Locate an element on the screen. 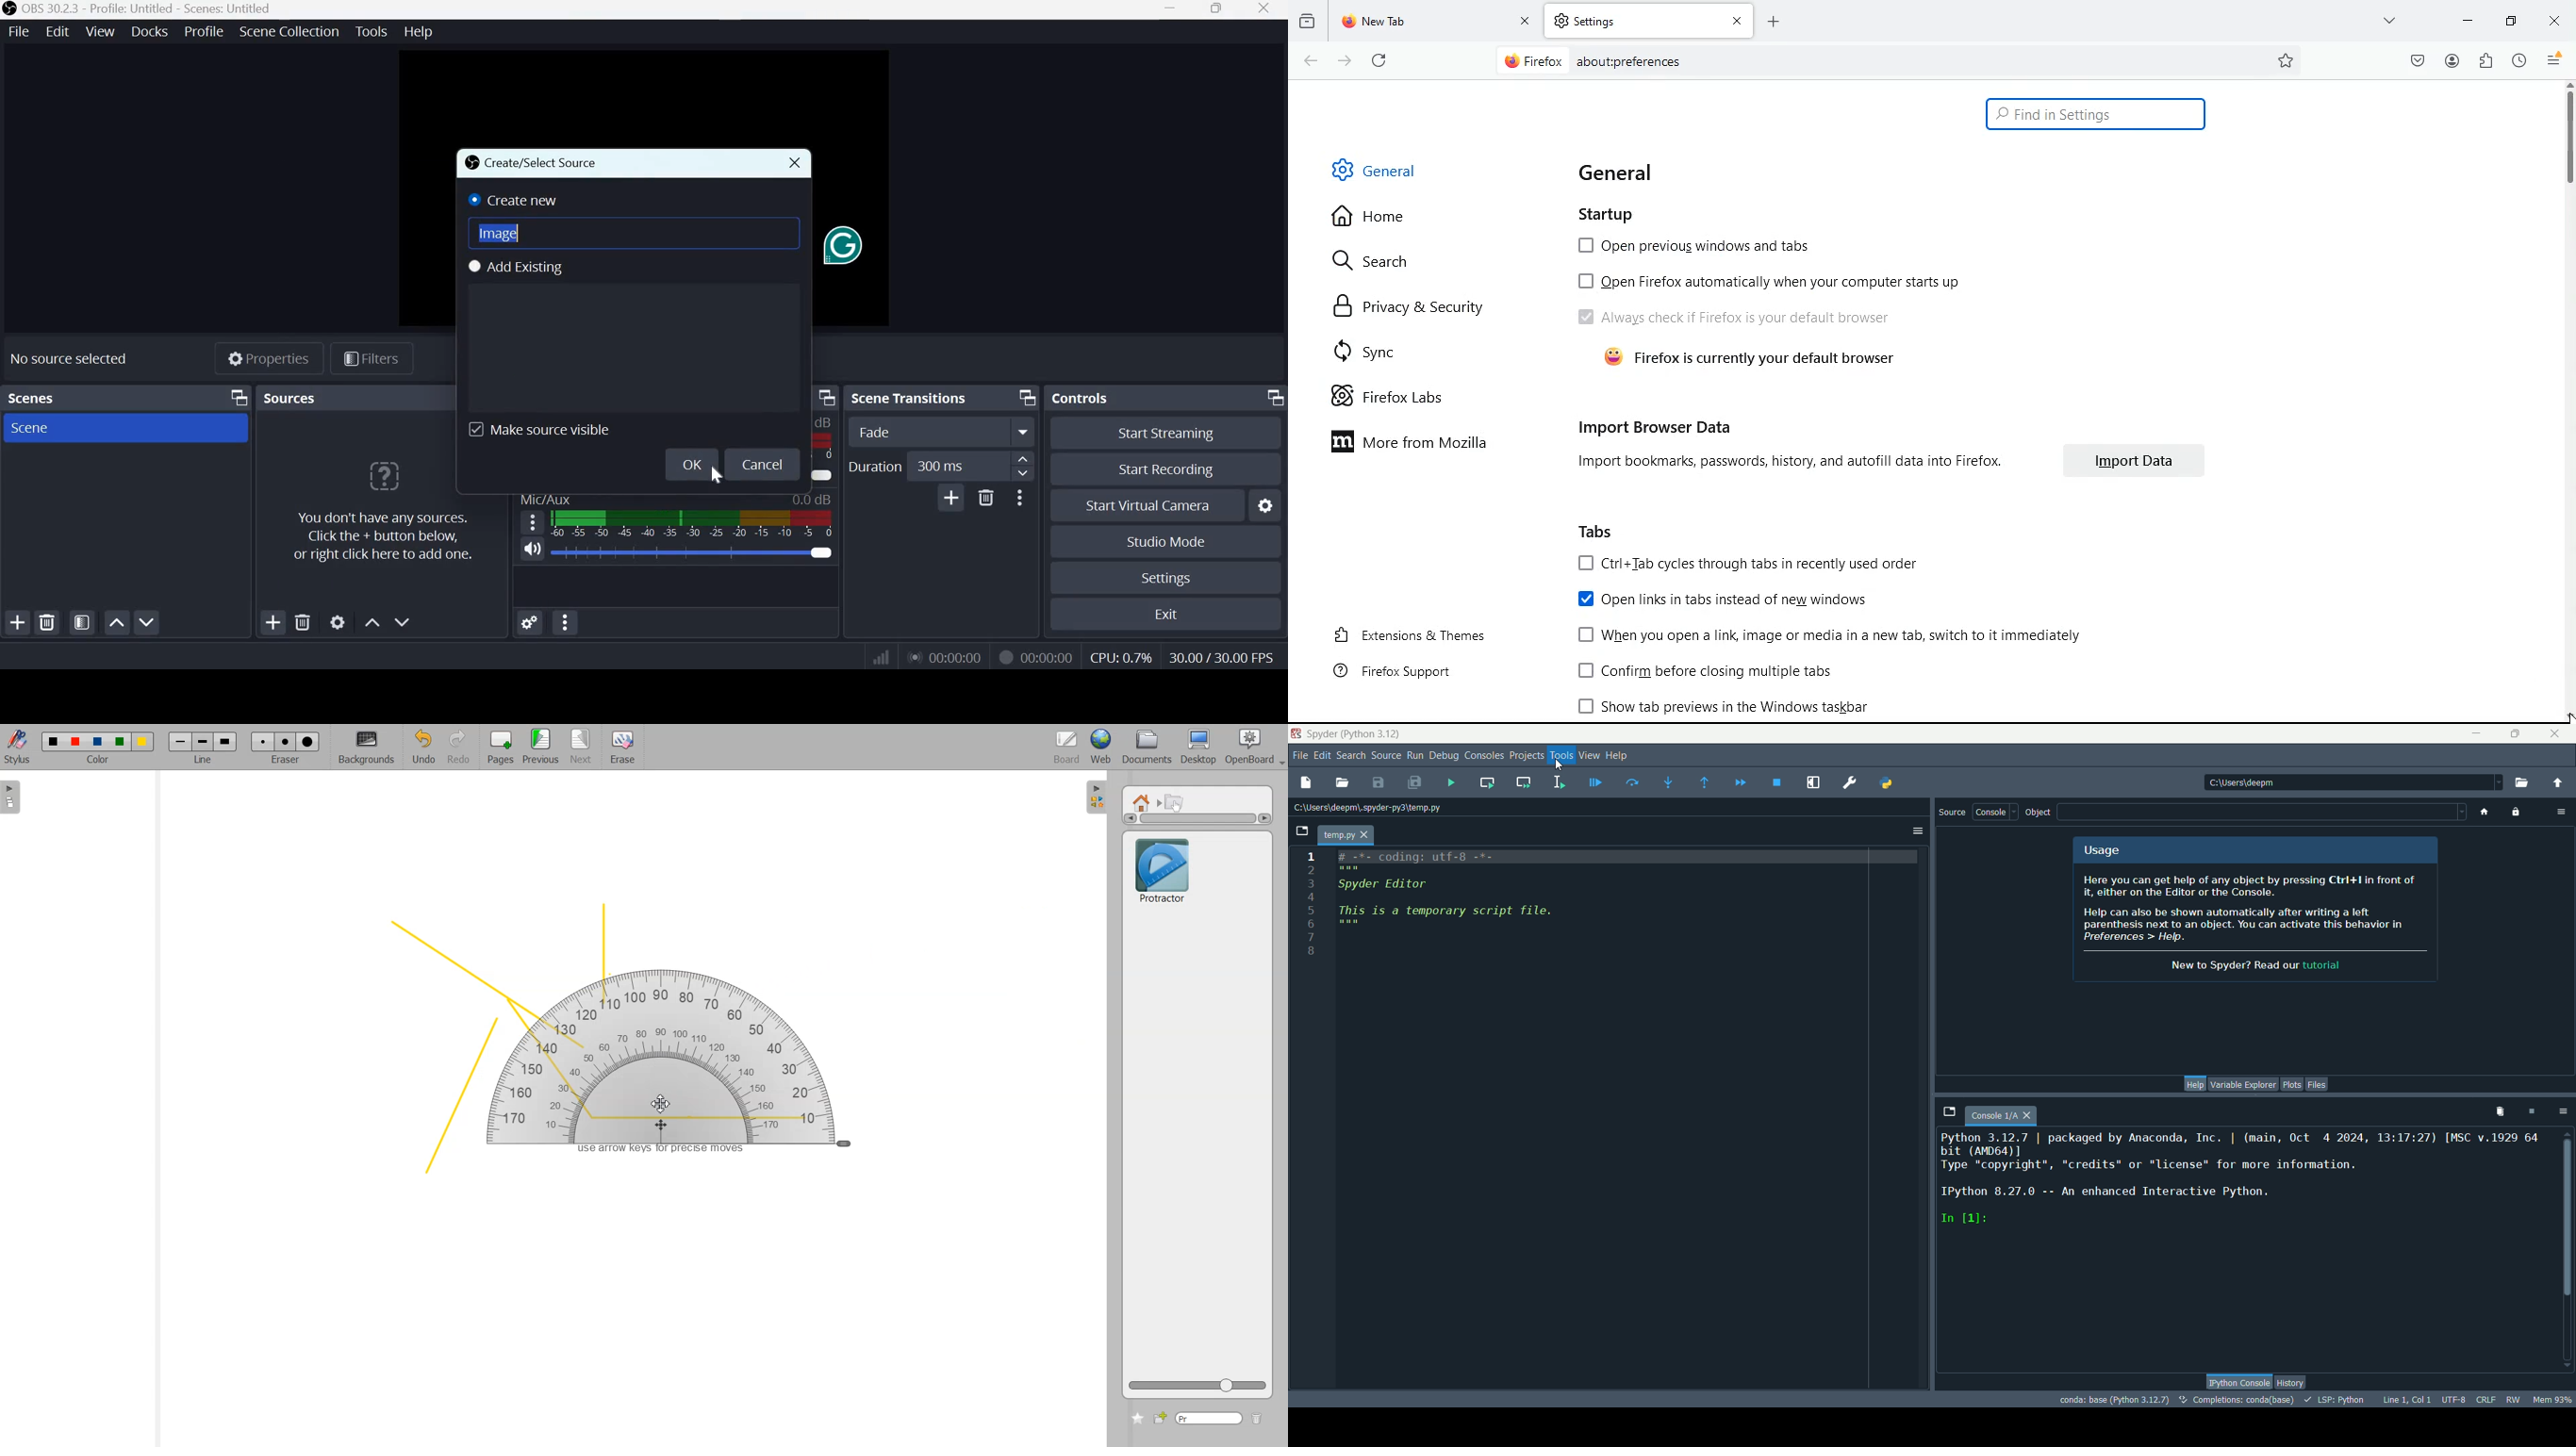  close is located at coordinates (2555, 733).